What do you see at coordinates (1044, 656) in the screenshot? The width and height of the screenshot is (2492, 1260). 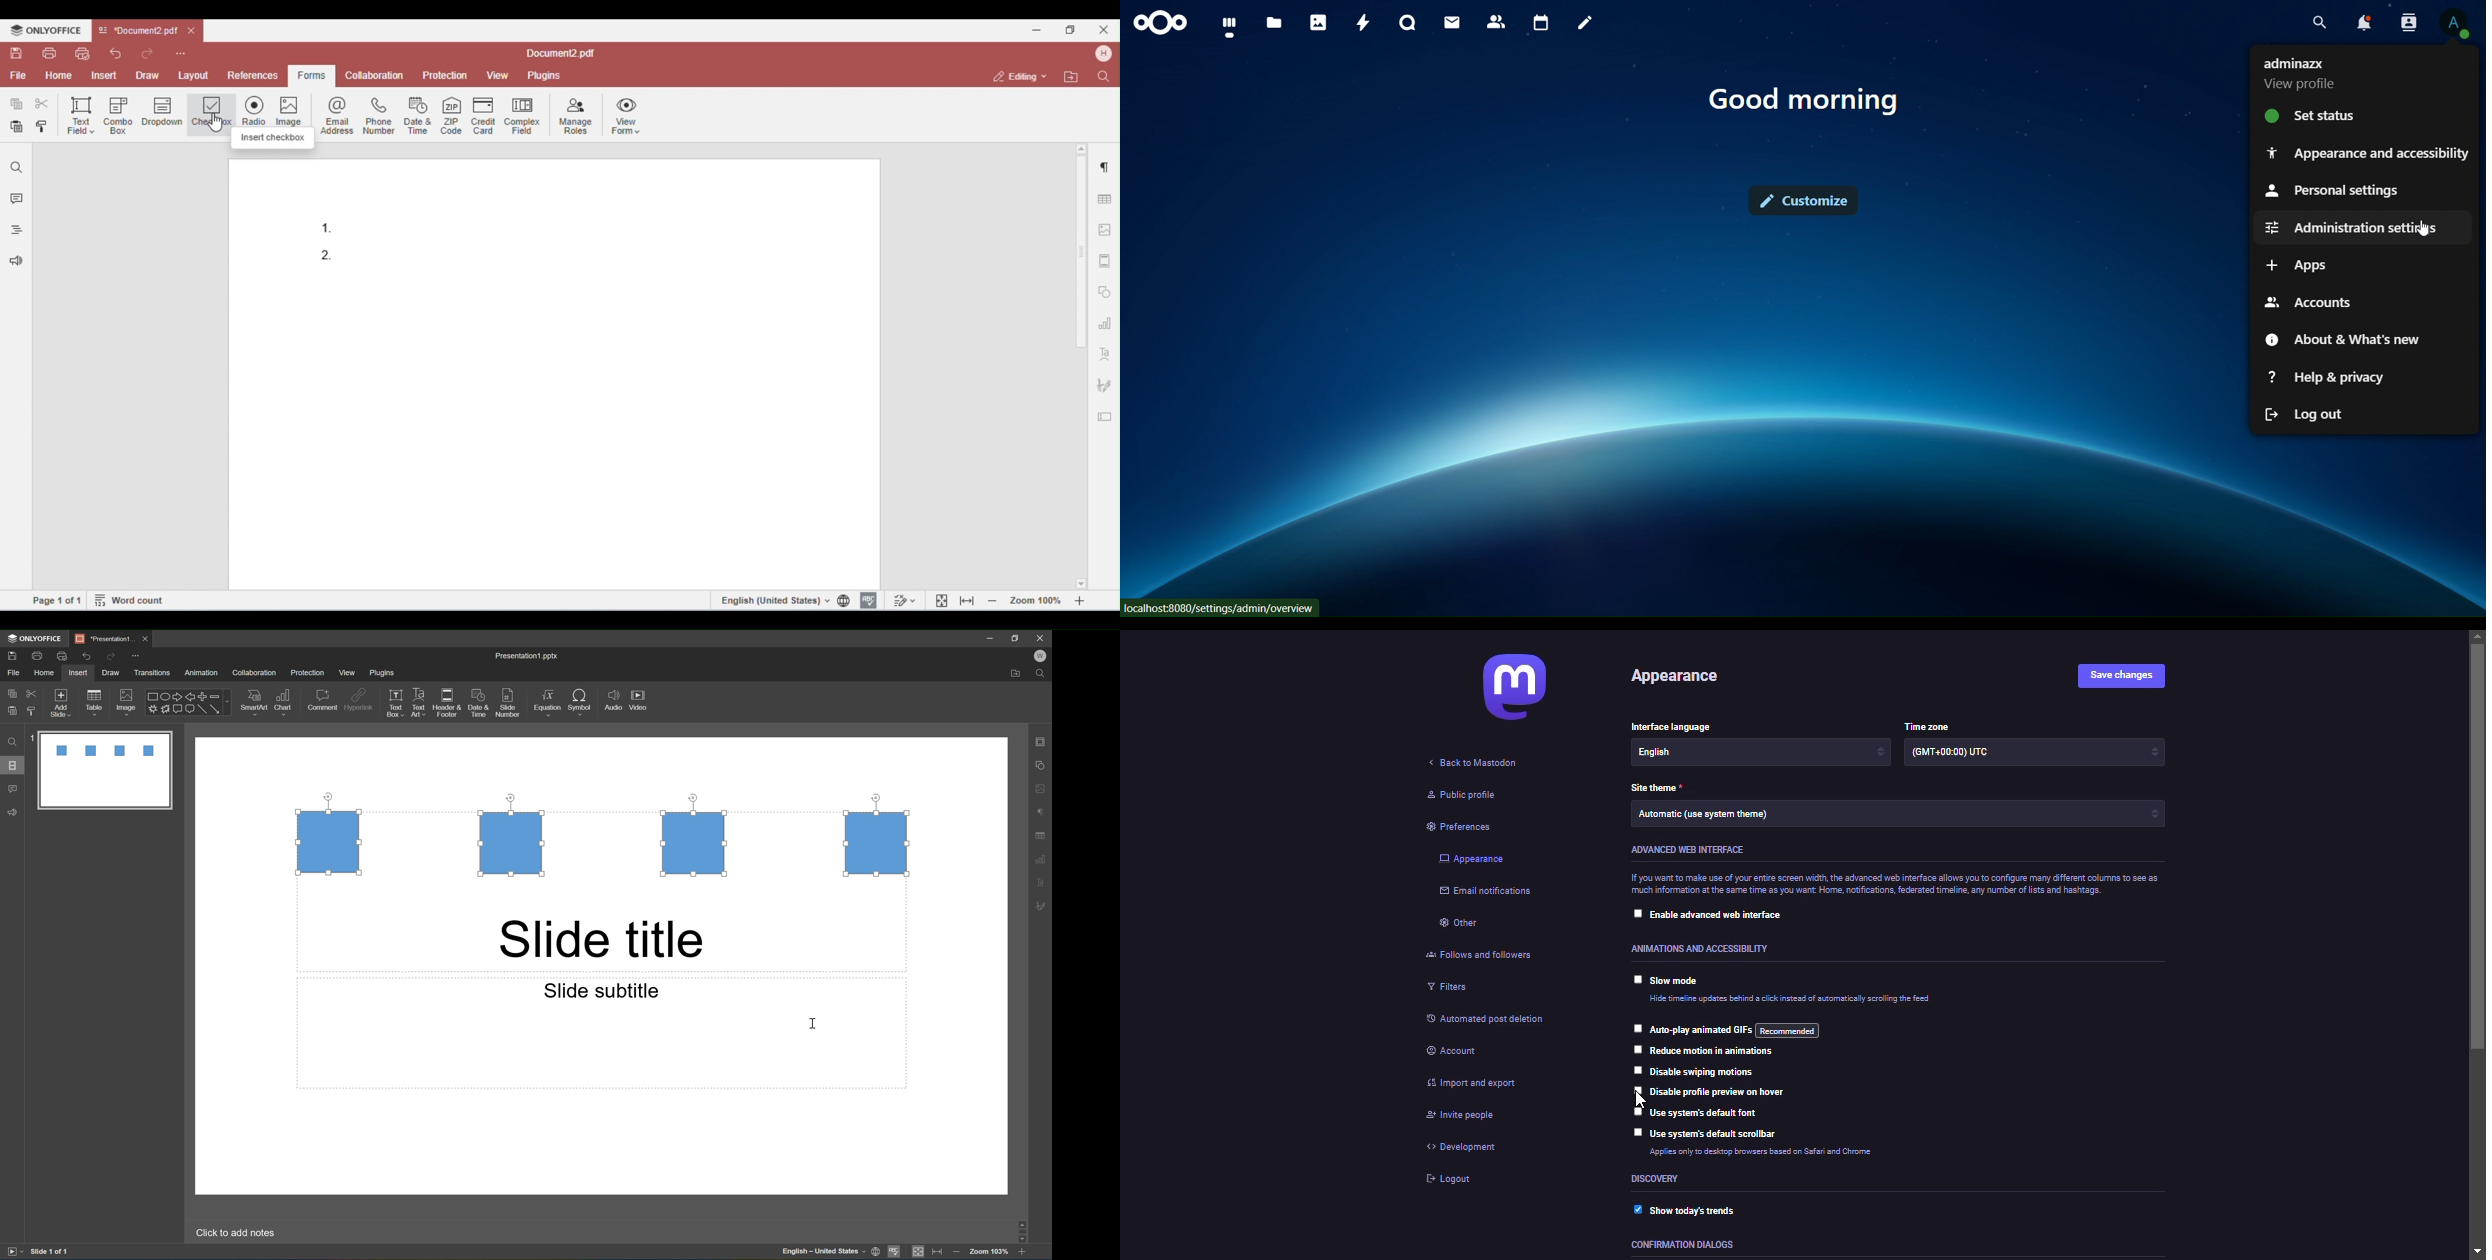 I see `W` at bounding box center [1044, 656].